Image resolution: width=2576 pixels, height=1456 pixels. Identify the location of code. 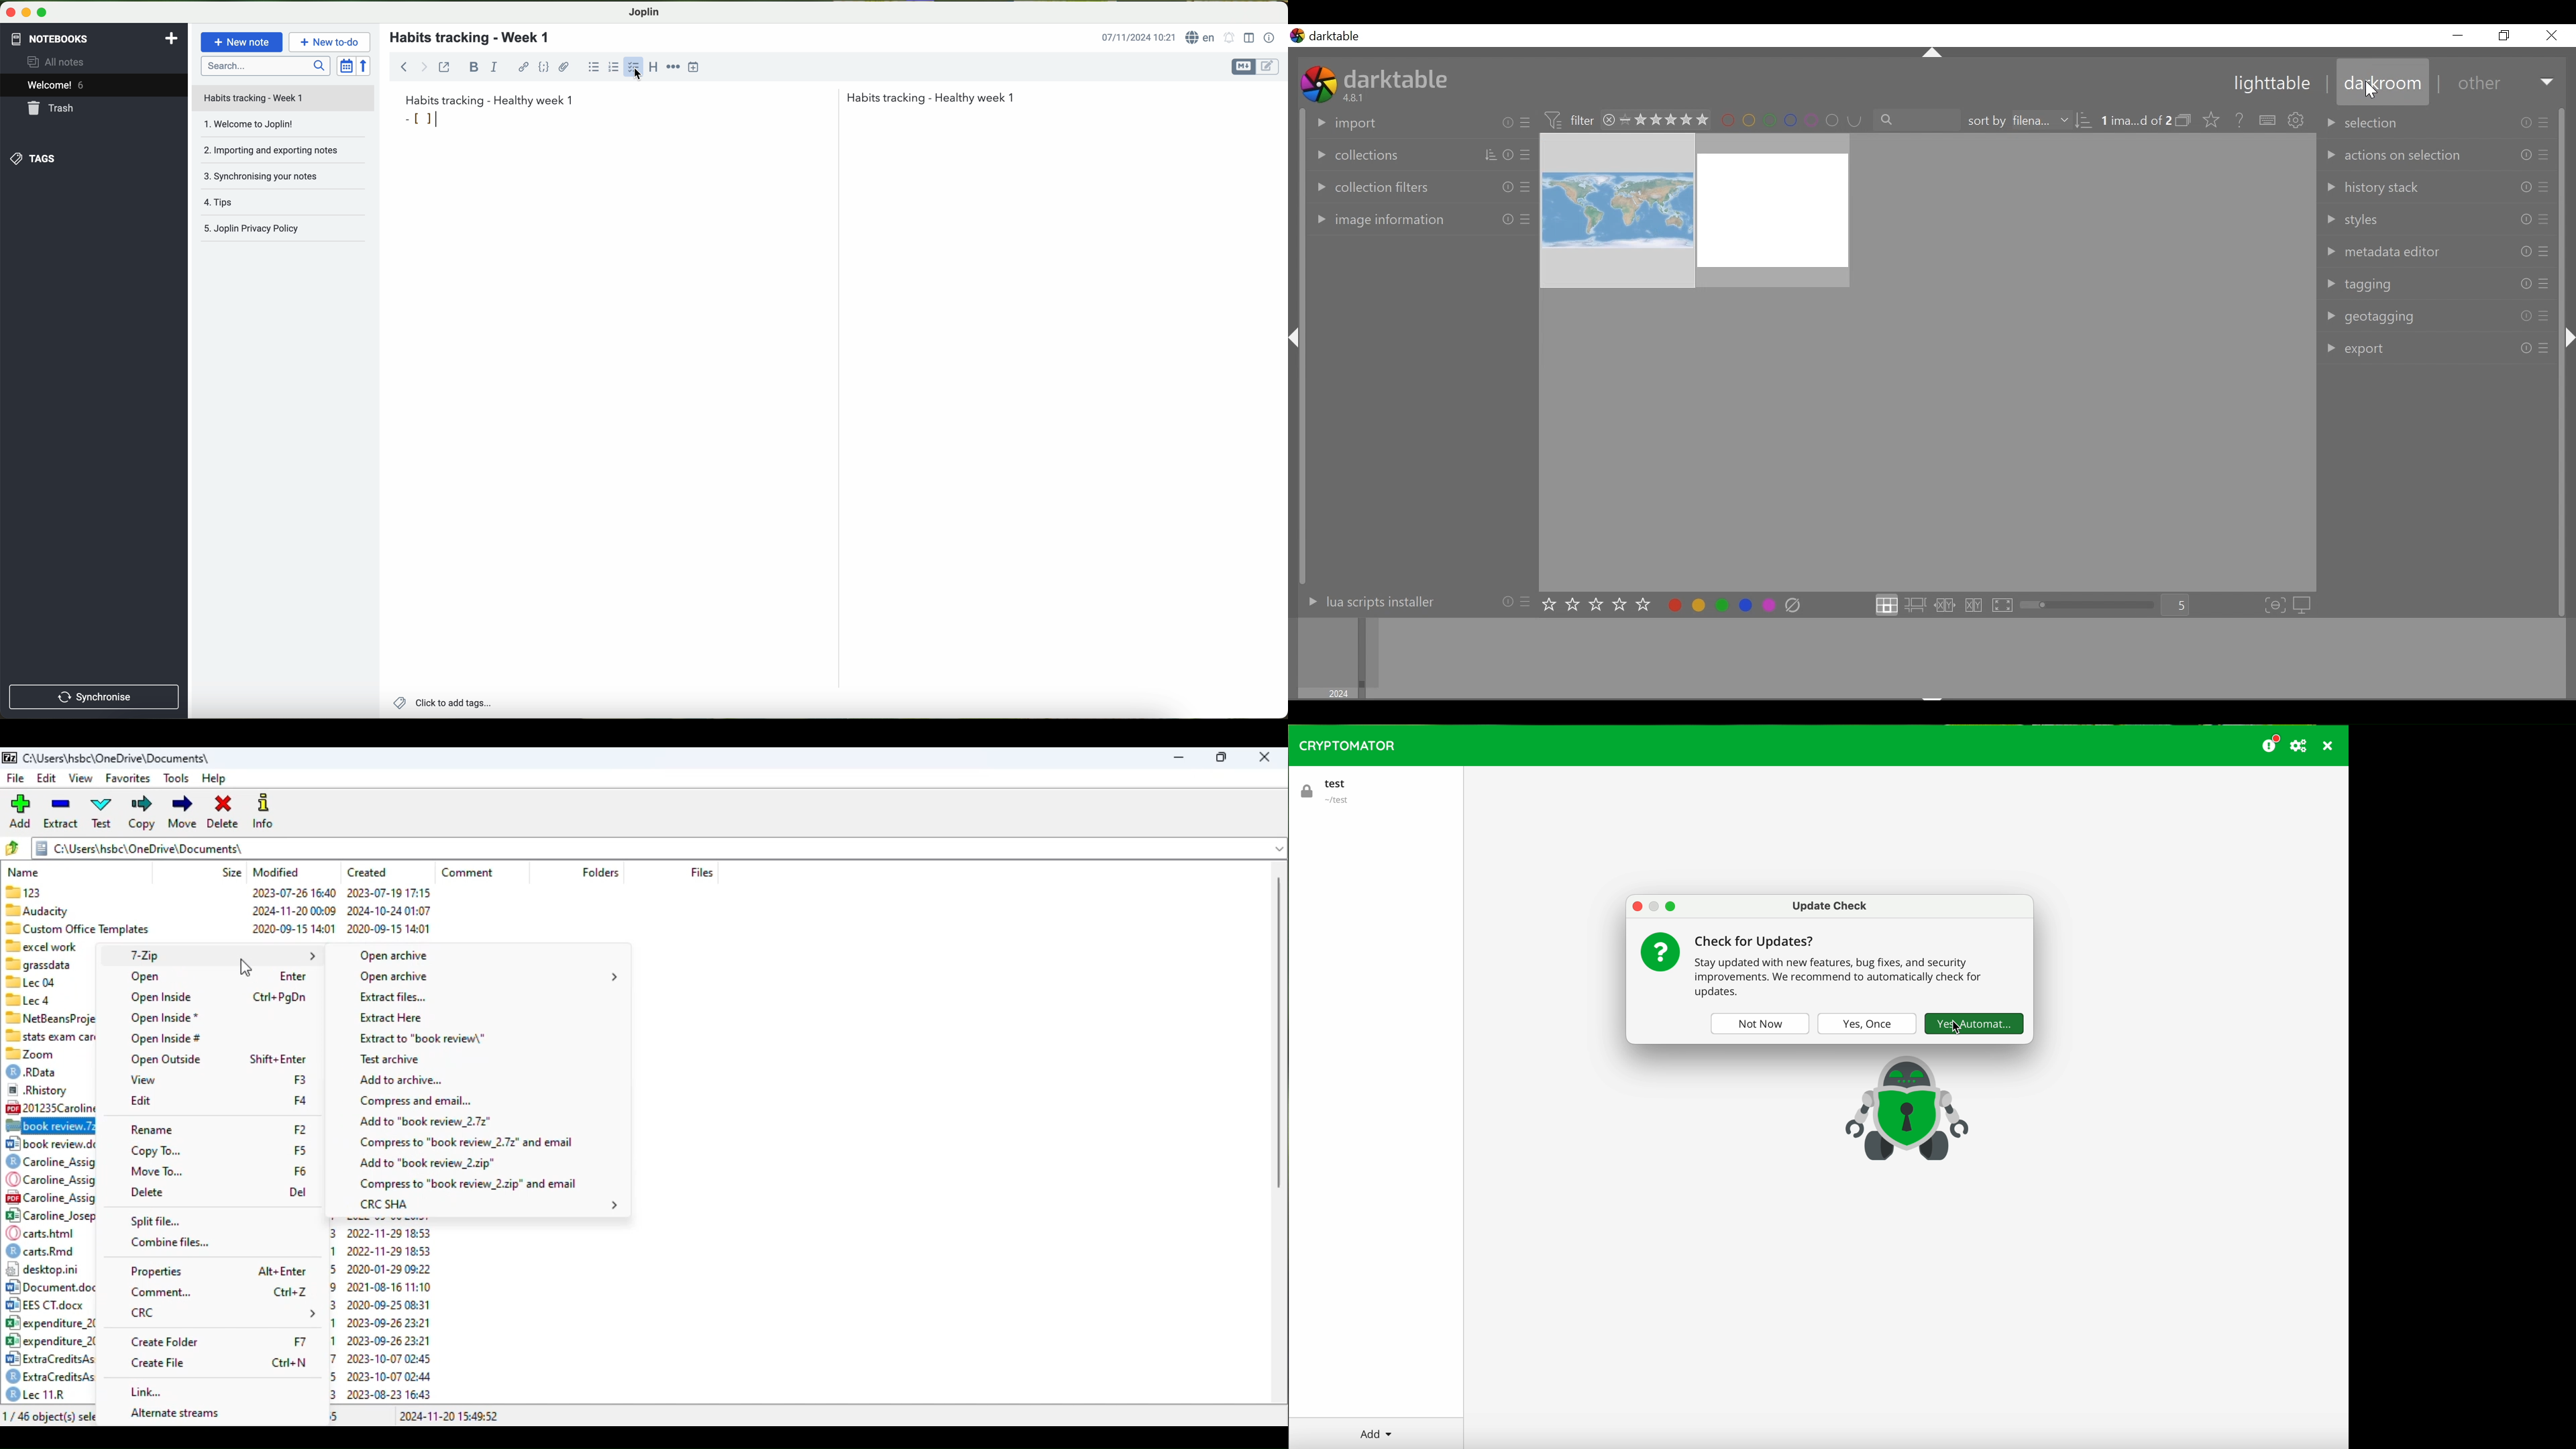
(545, 67).